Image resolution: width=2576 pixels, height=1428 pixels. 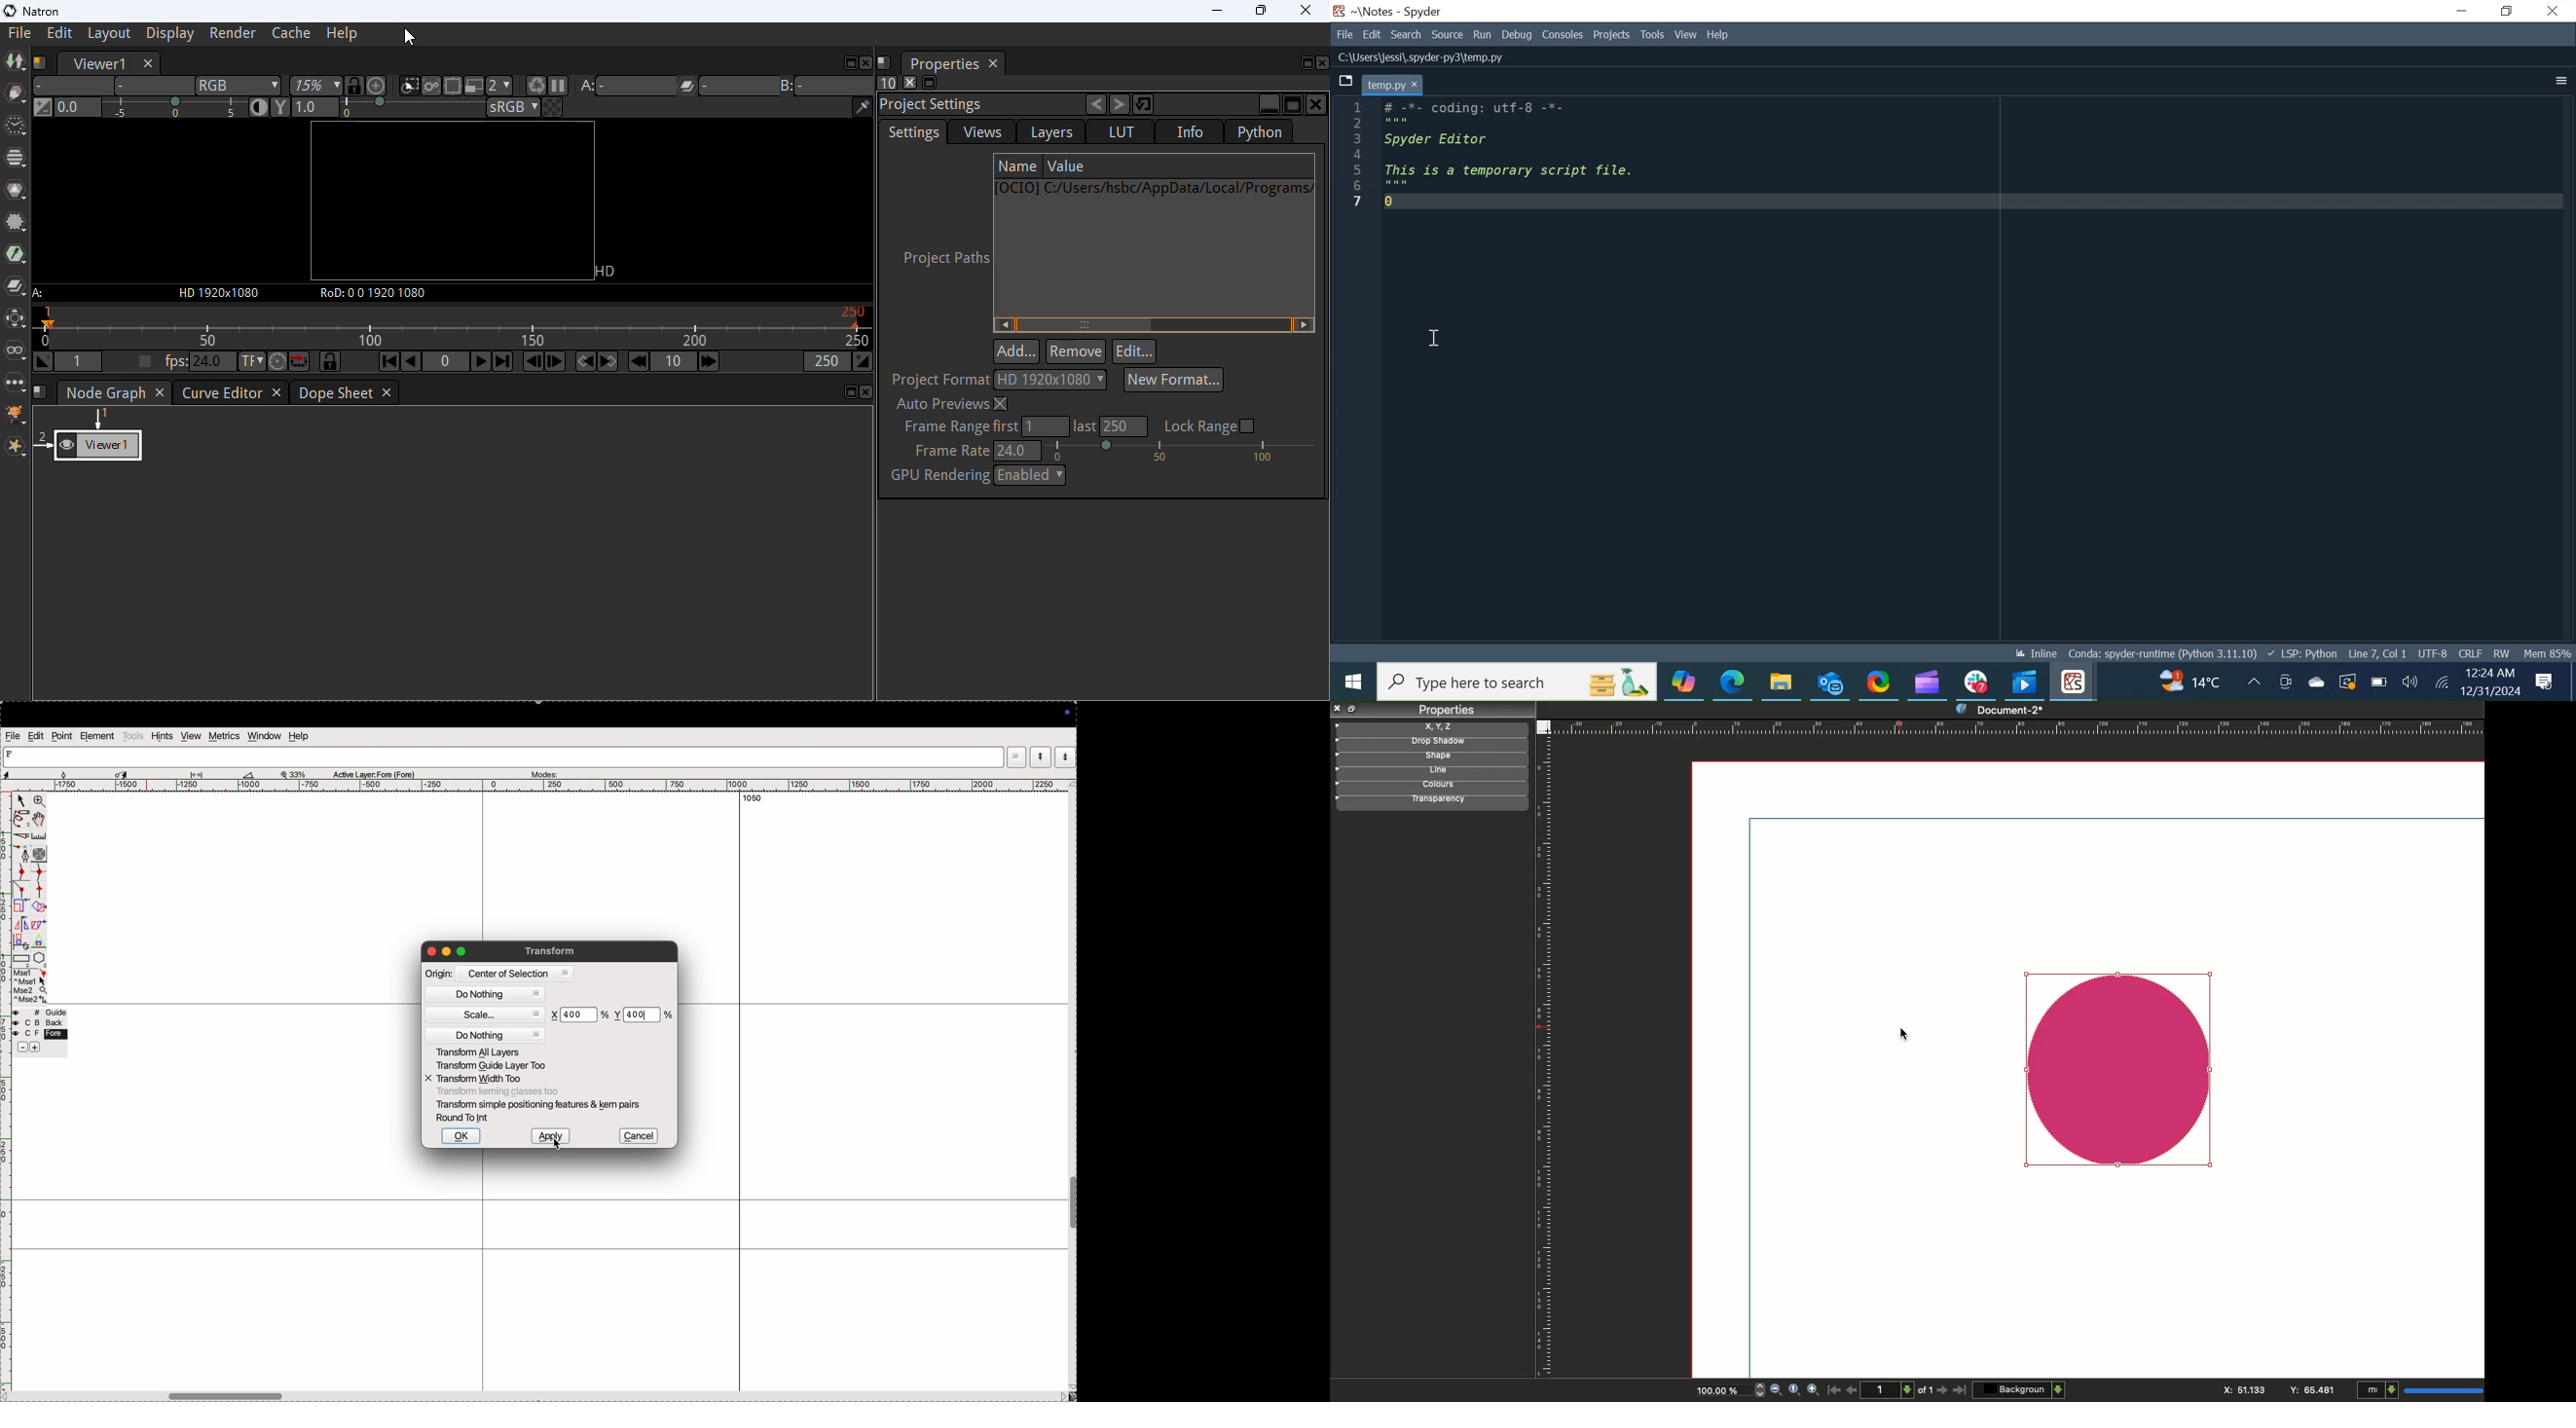 I want to click on Spyder Desktop Icon, so click(x=1339, y=11).